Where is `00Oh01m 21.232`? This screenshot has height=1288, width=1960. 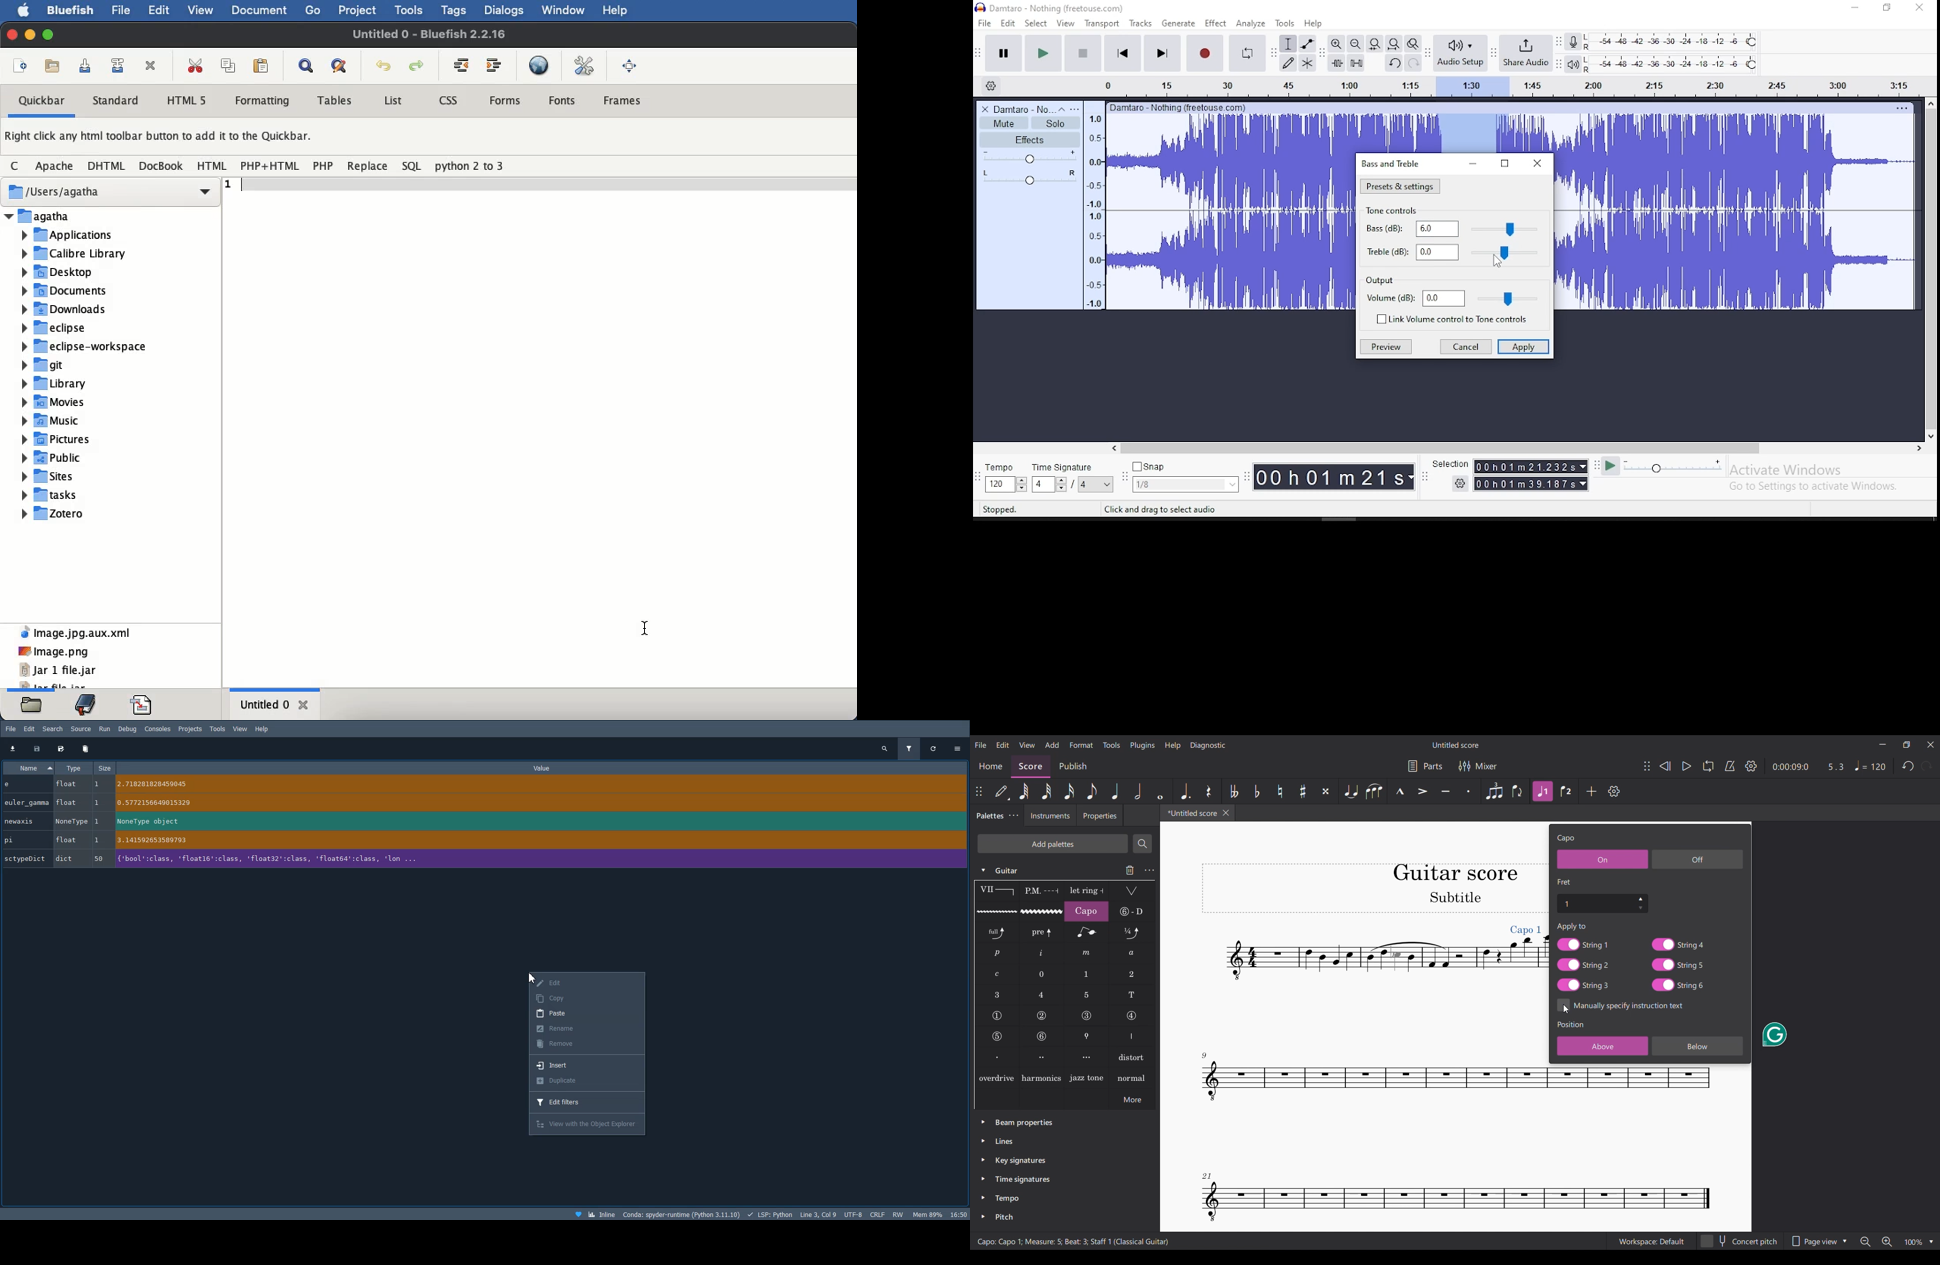 00Oh01m 21.232 is located at coordinates (1524, 467).